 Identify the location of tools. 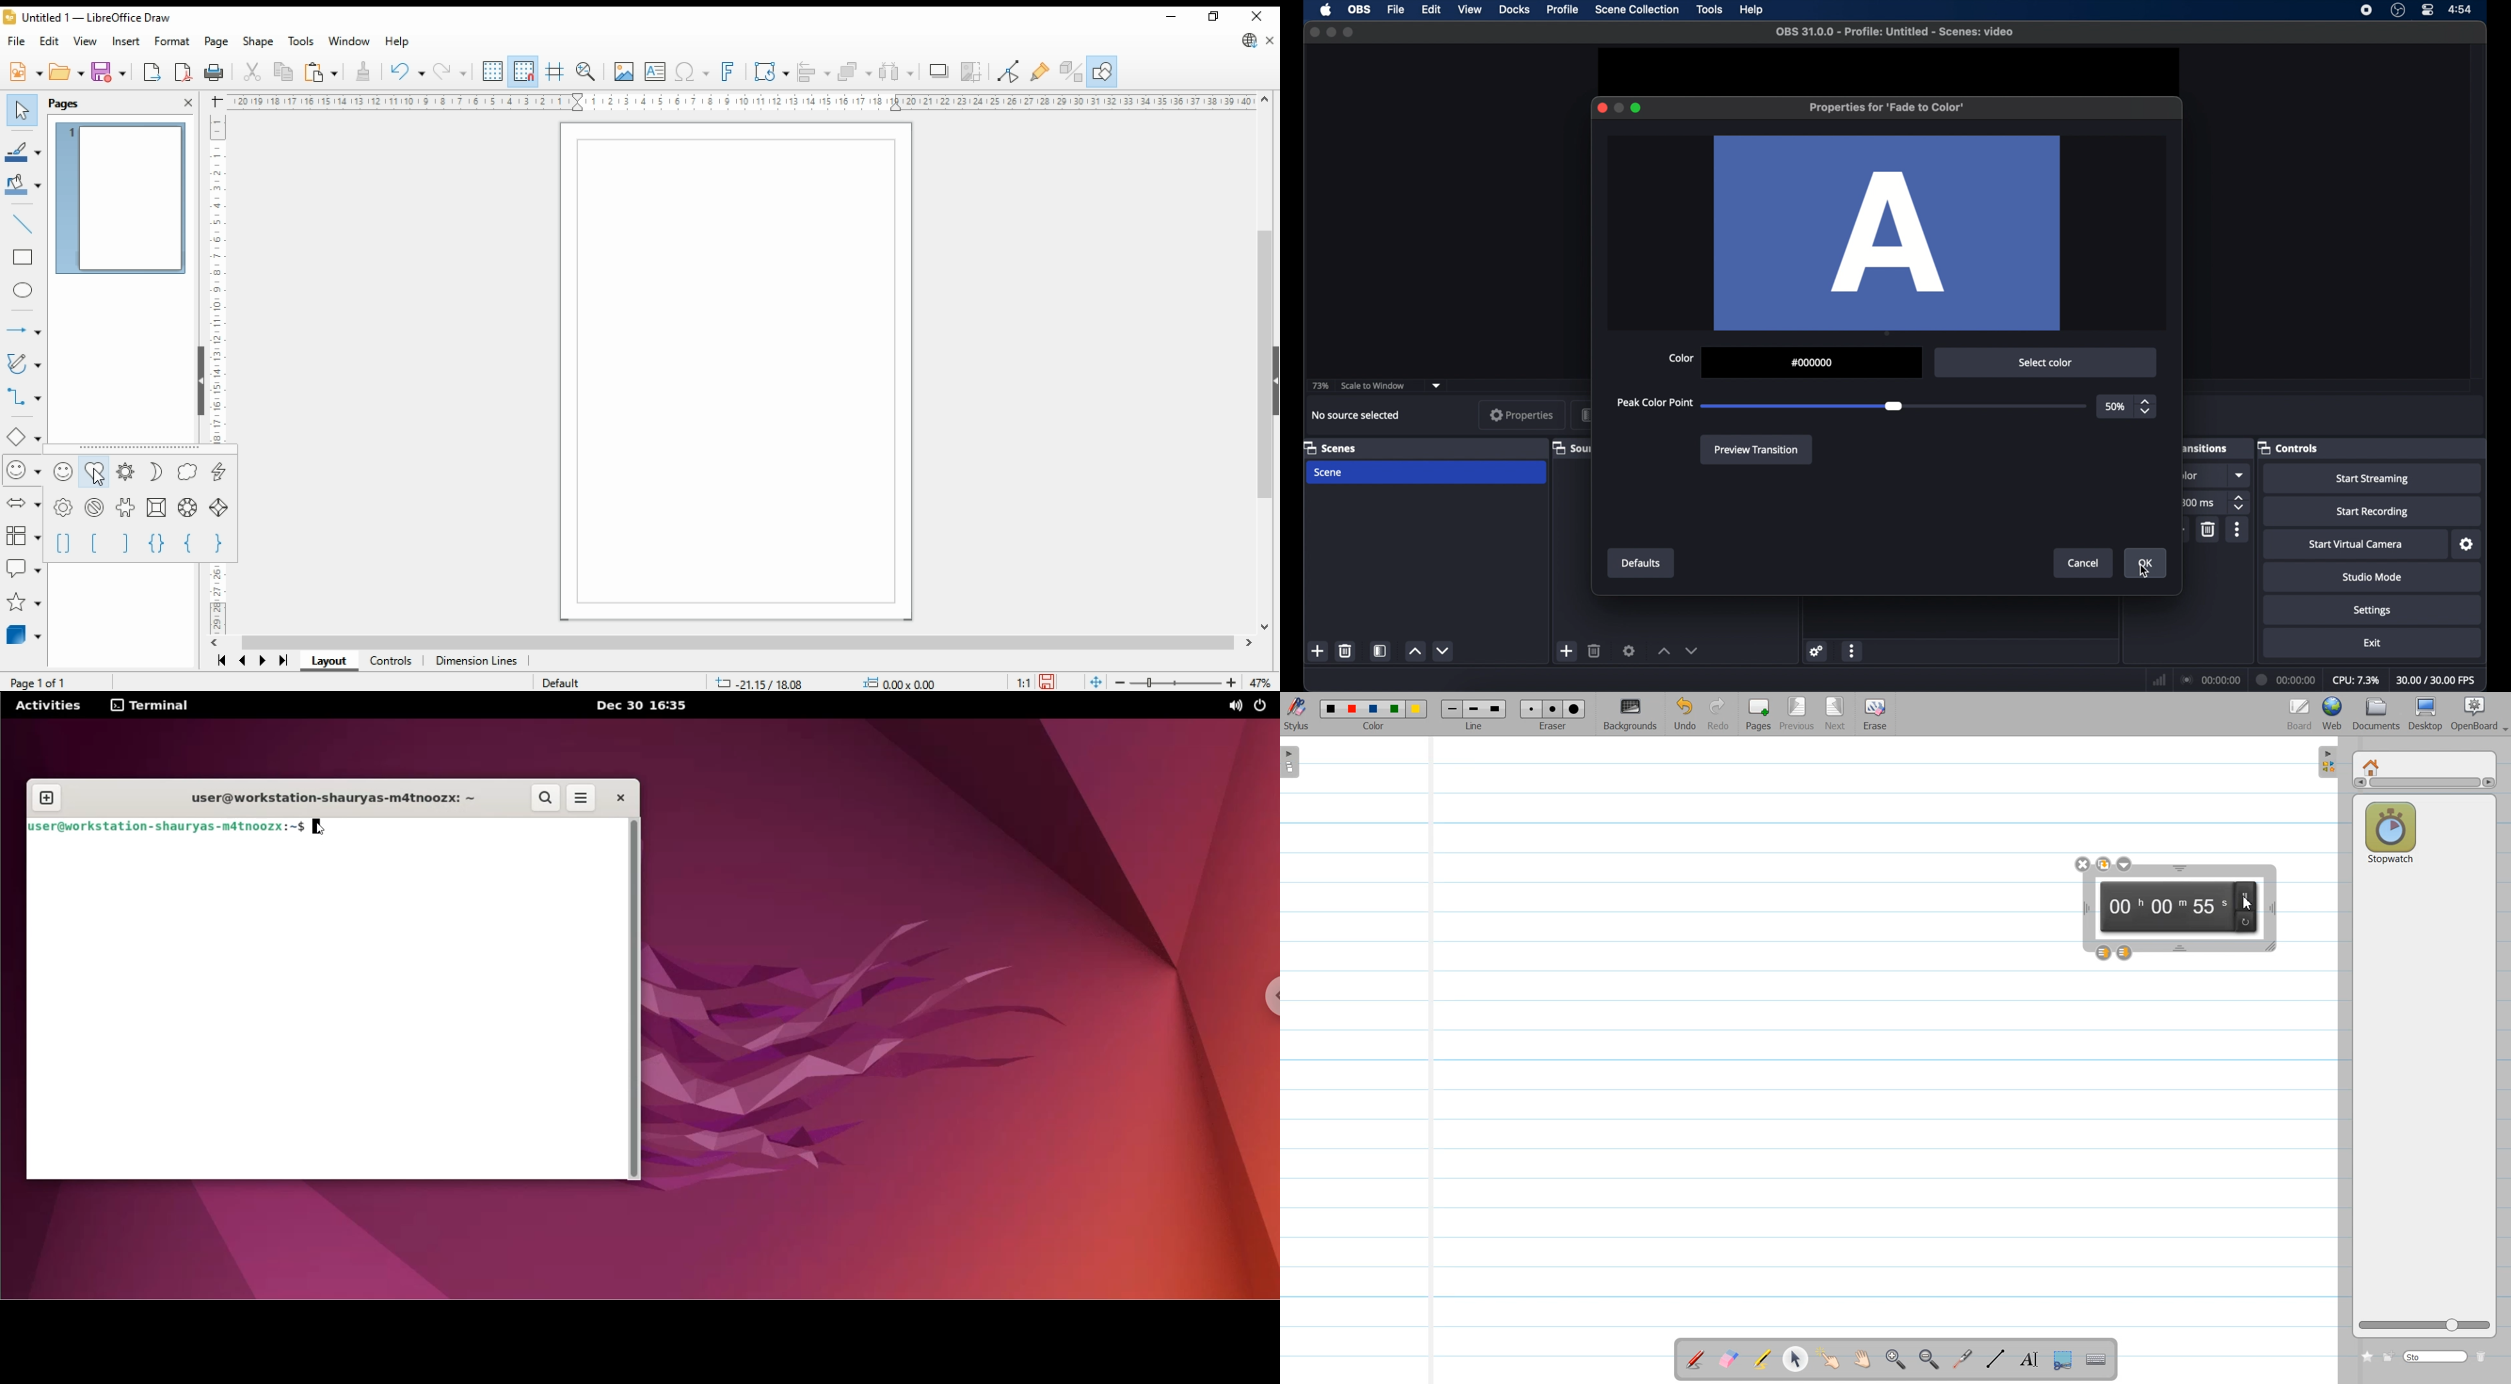
(302, 41).